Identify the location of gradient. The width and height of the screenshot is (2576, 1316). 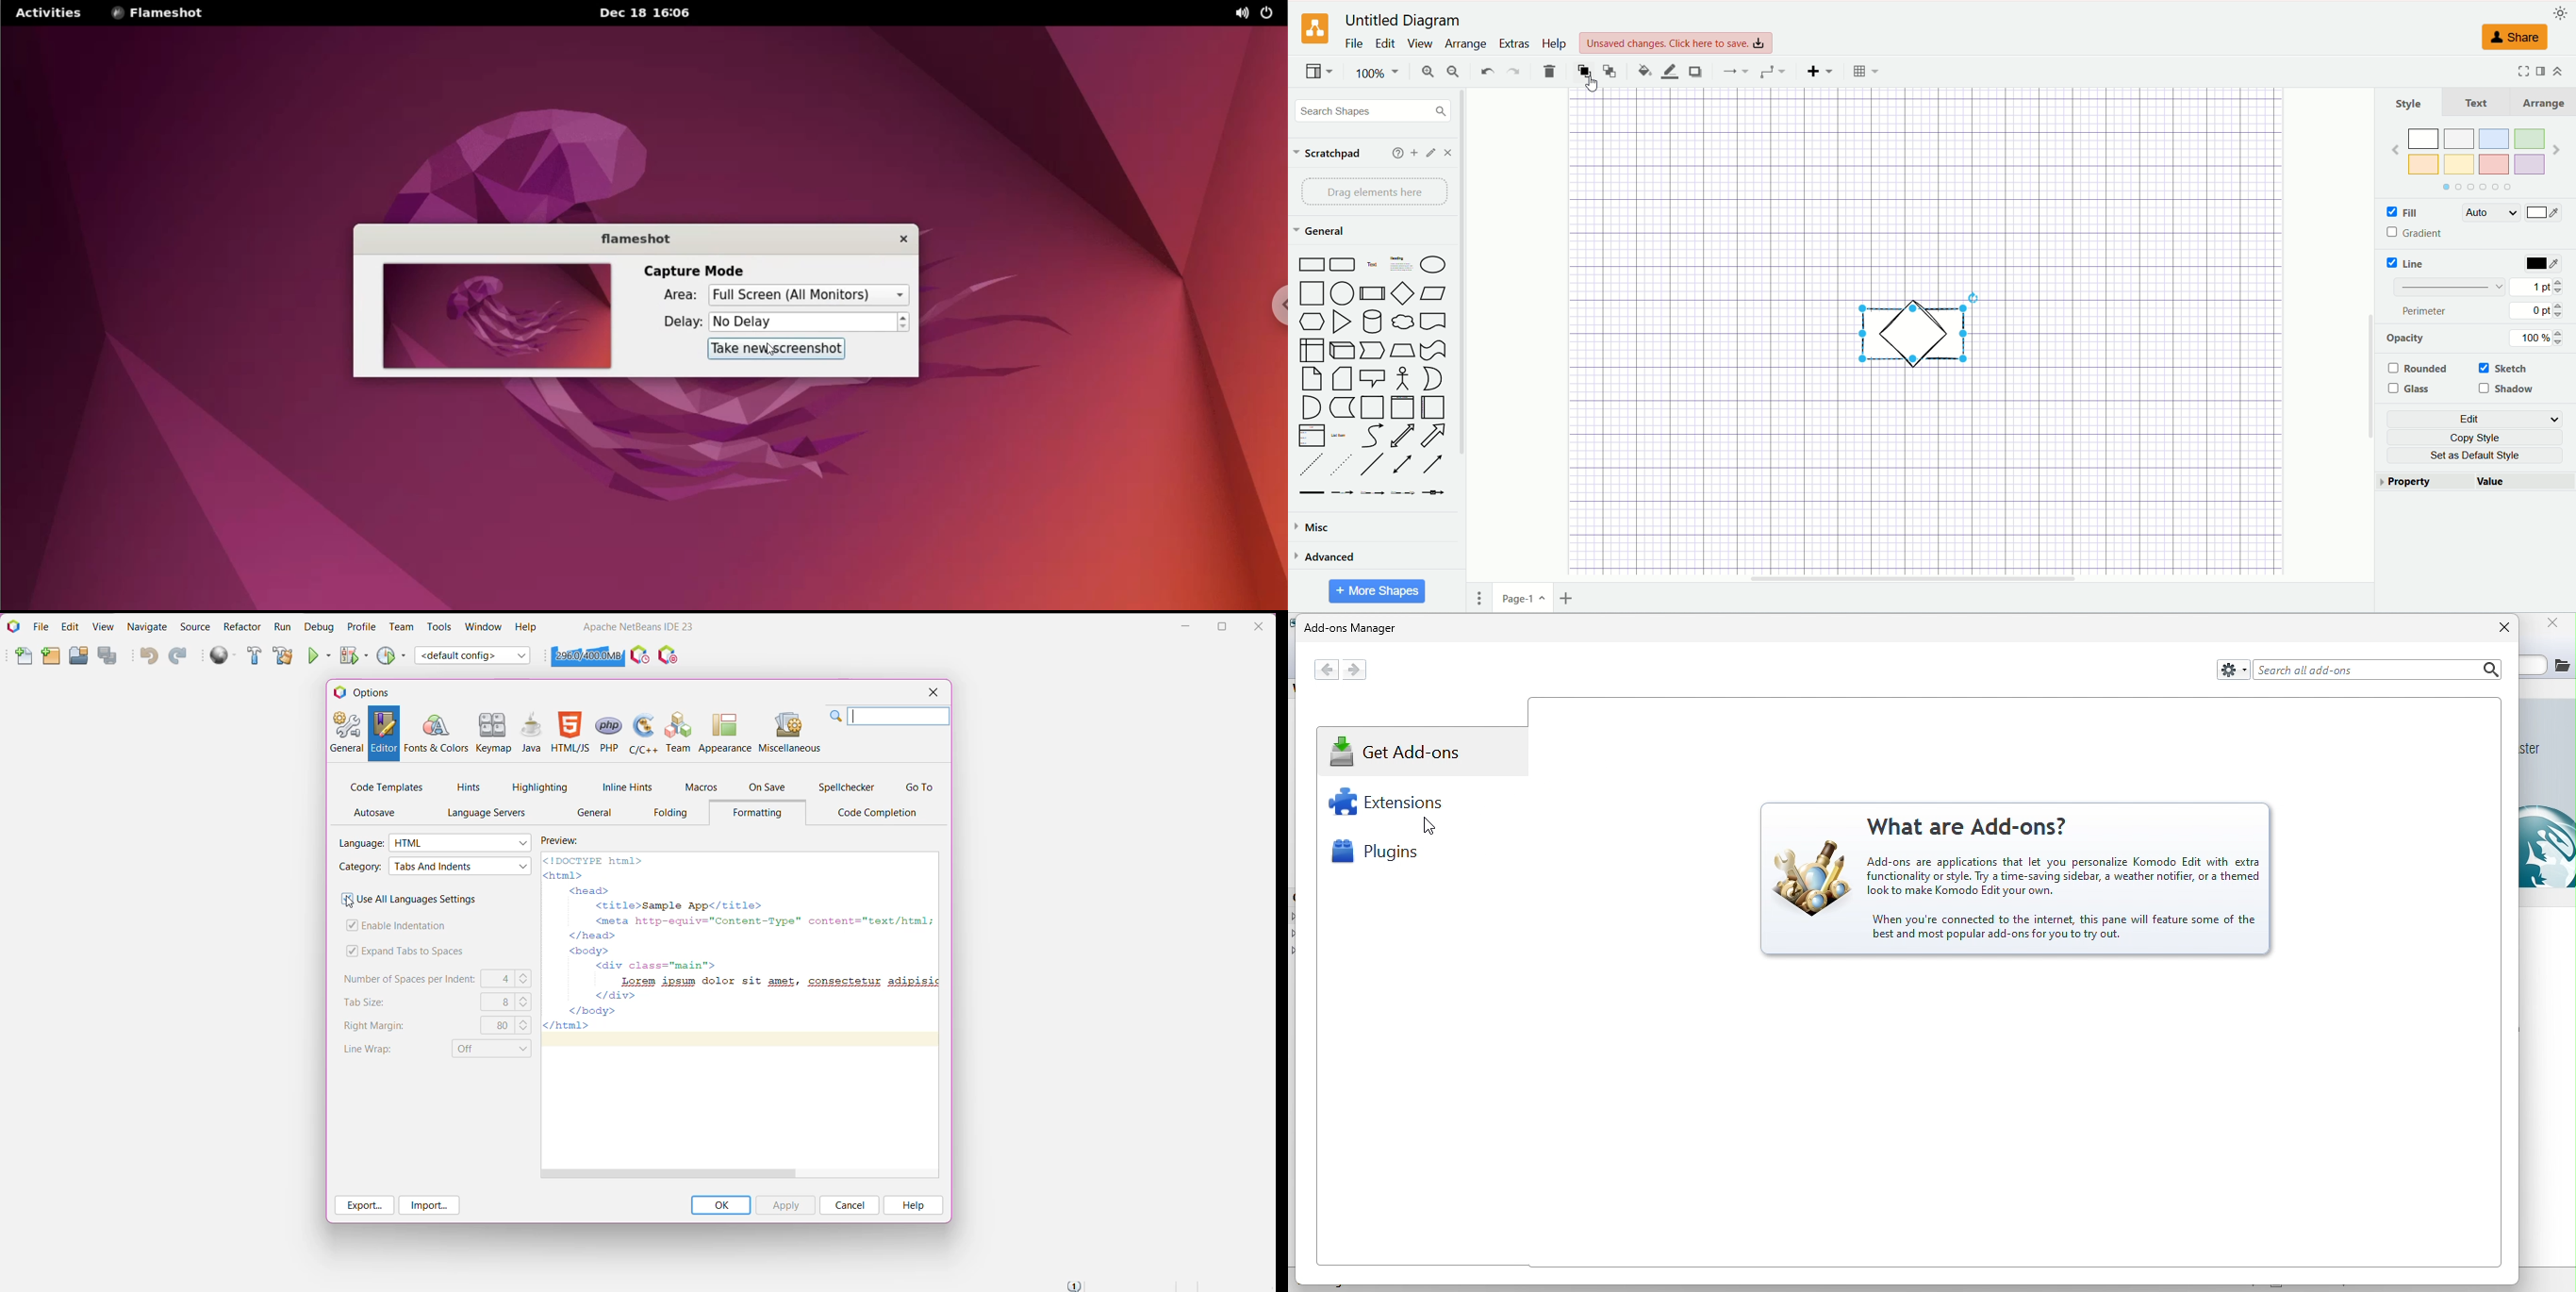
(2428, 232).